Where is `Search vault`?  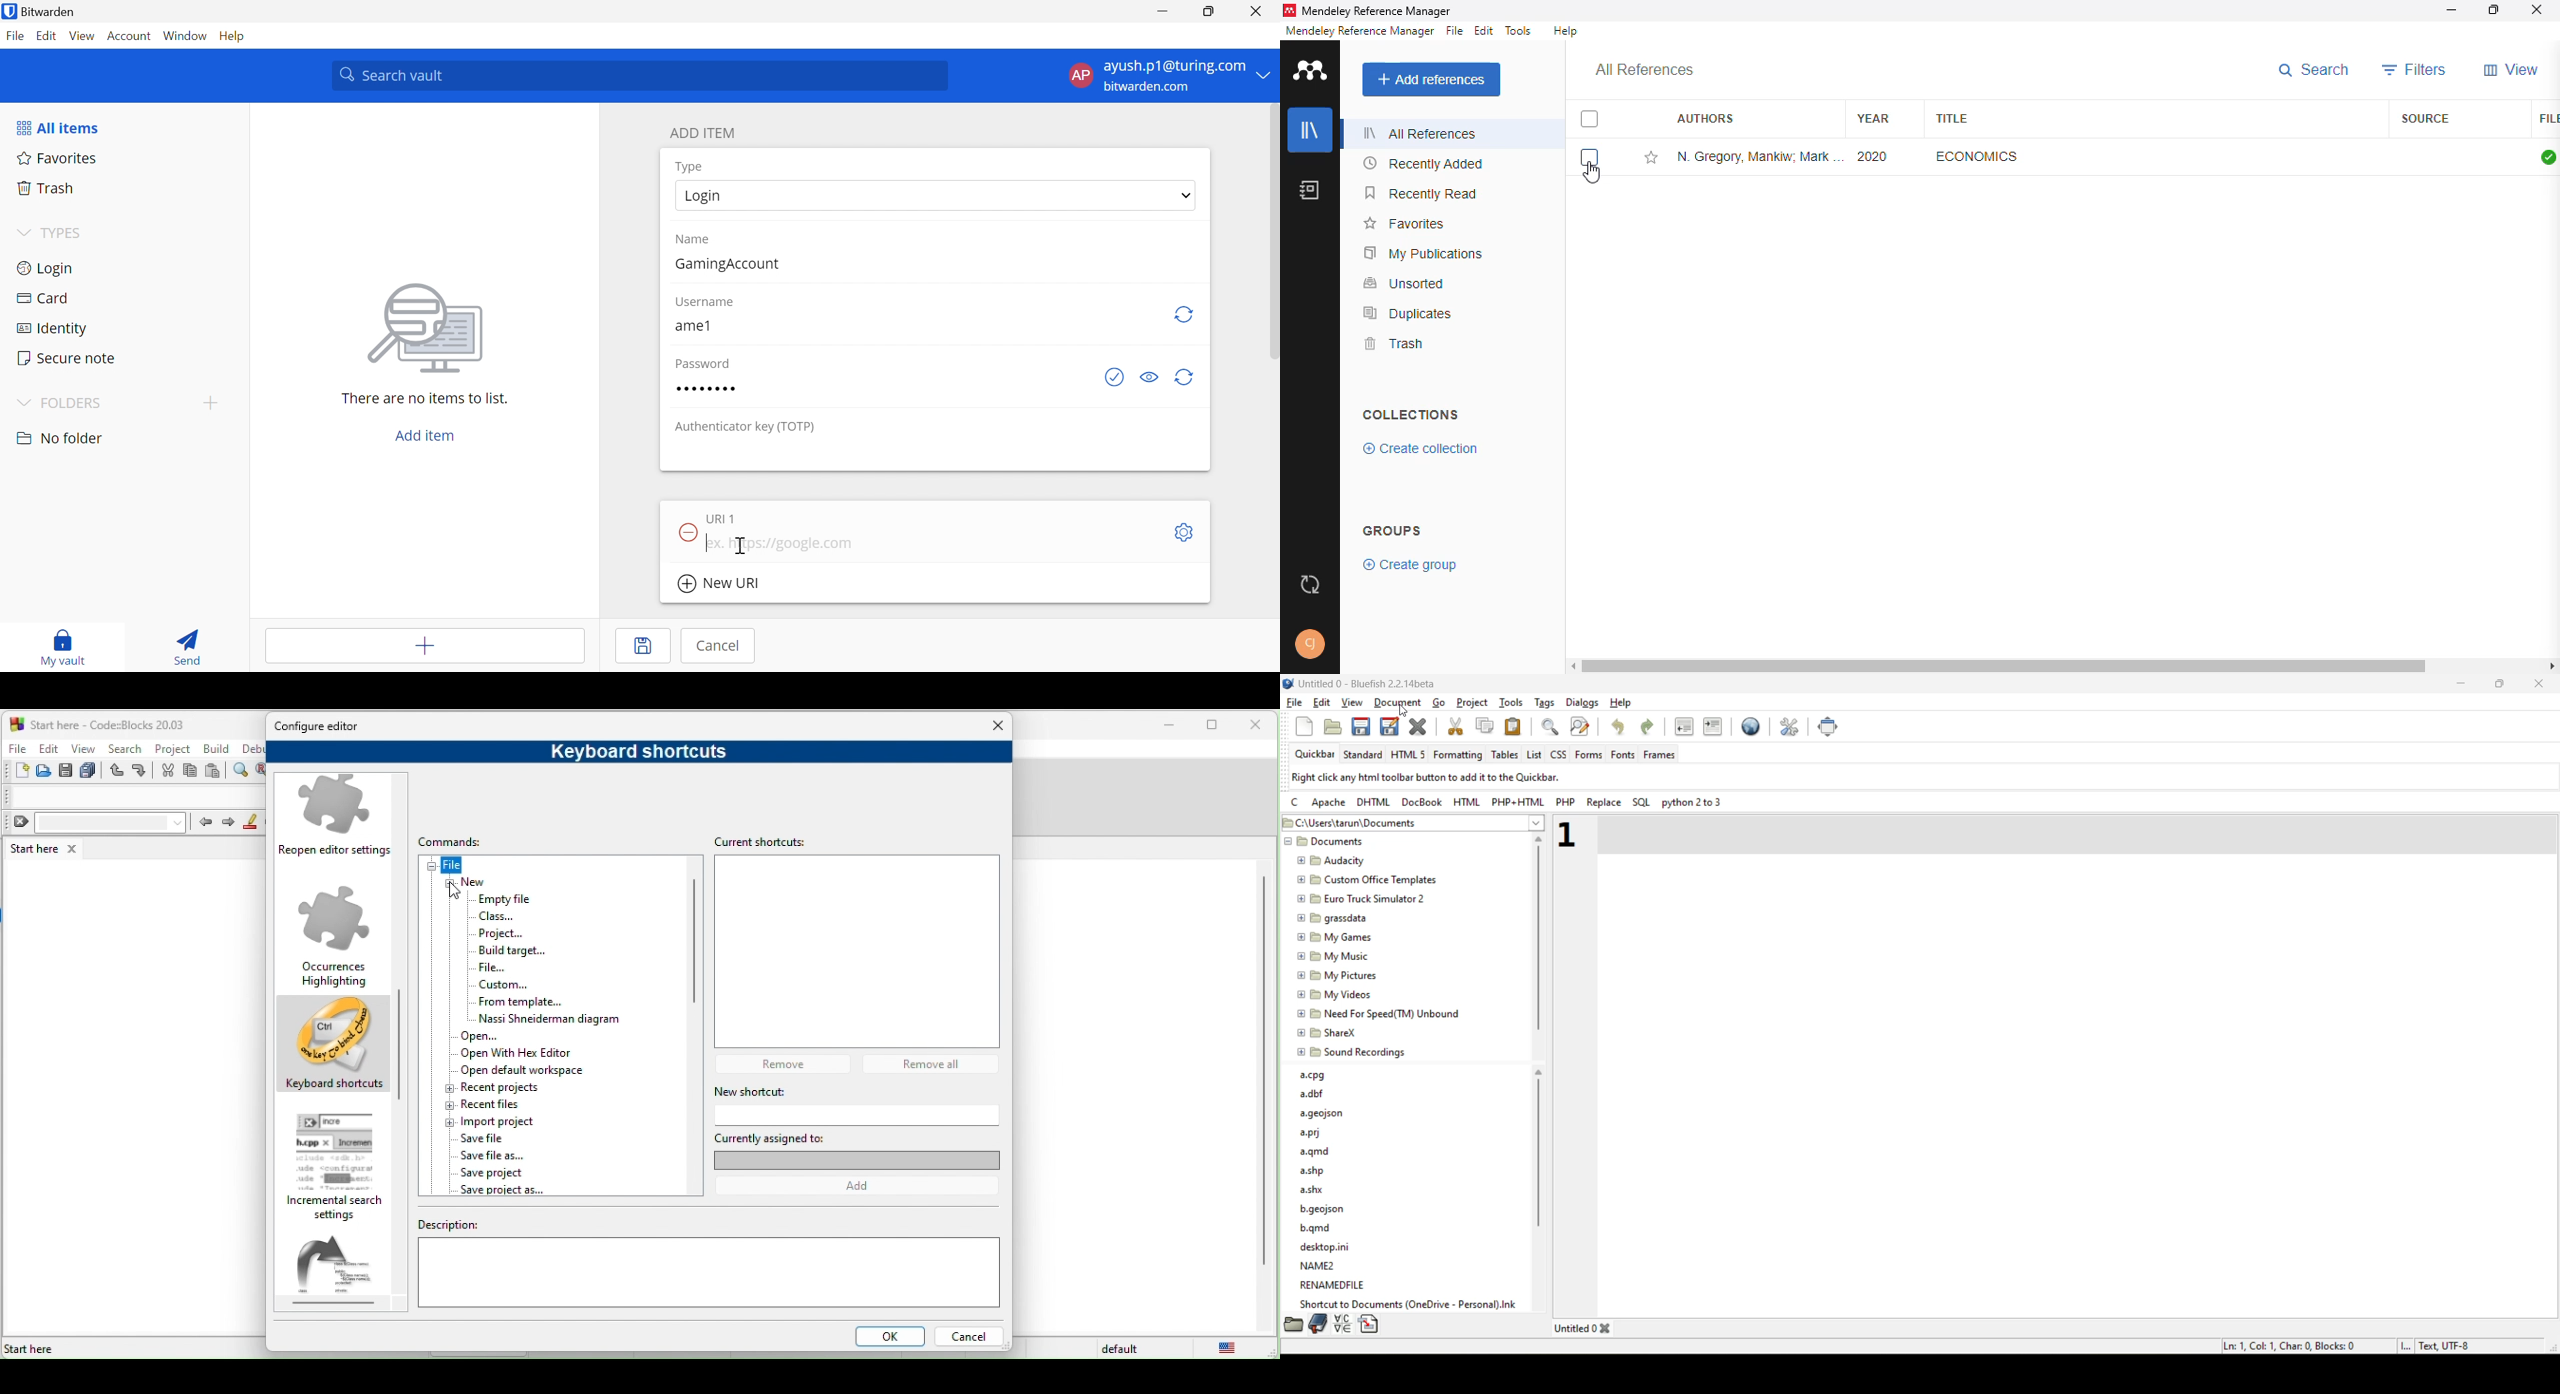
Search vault is located at coordinates (641, 75).